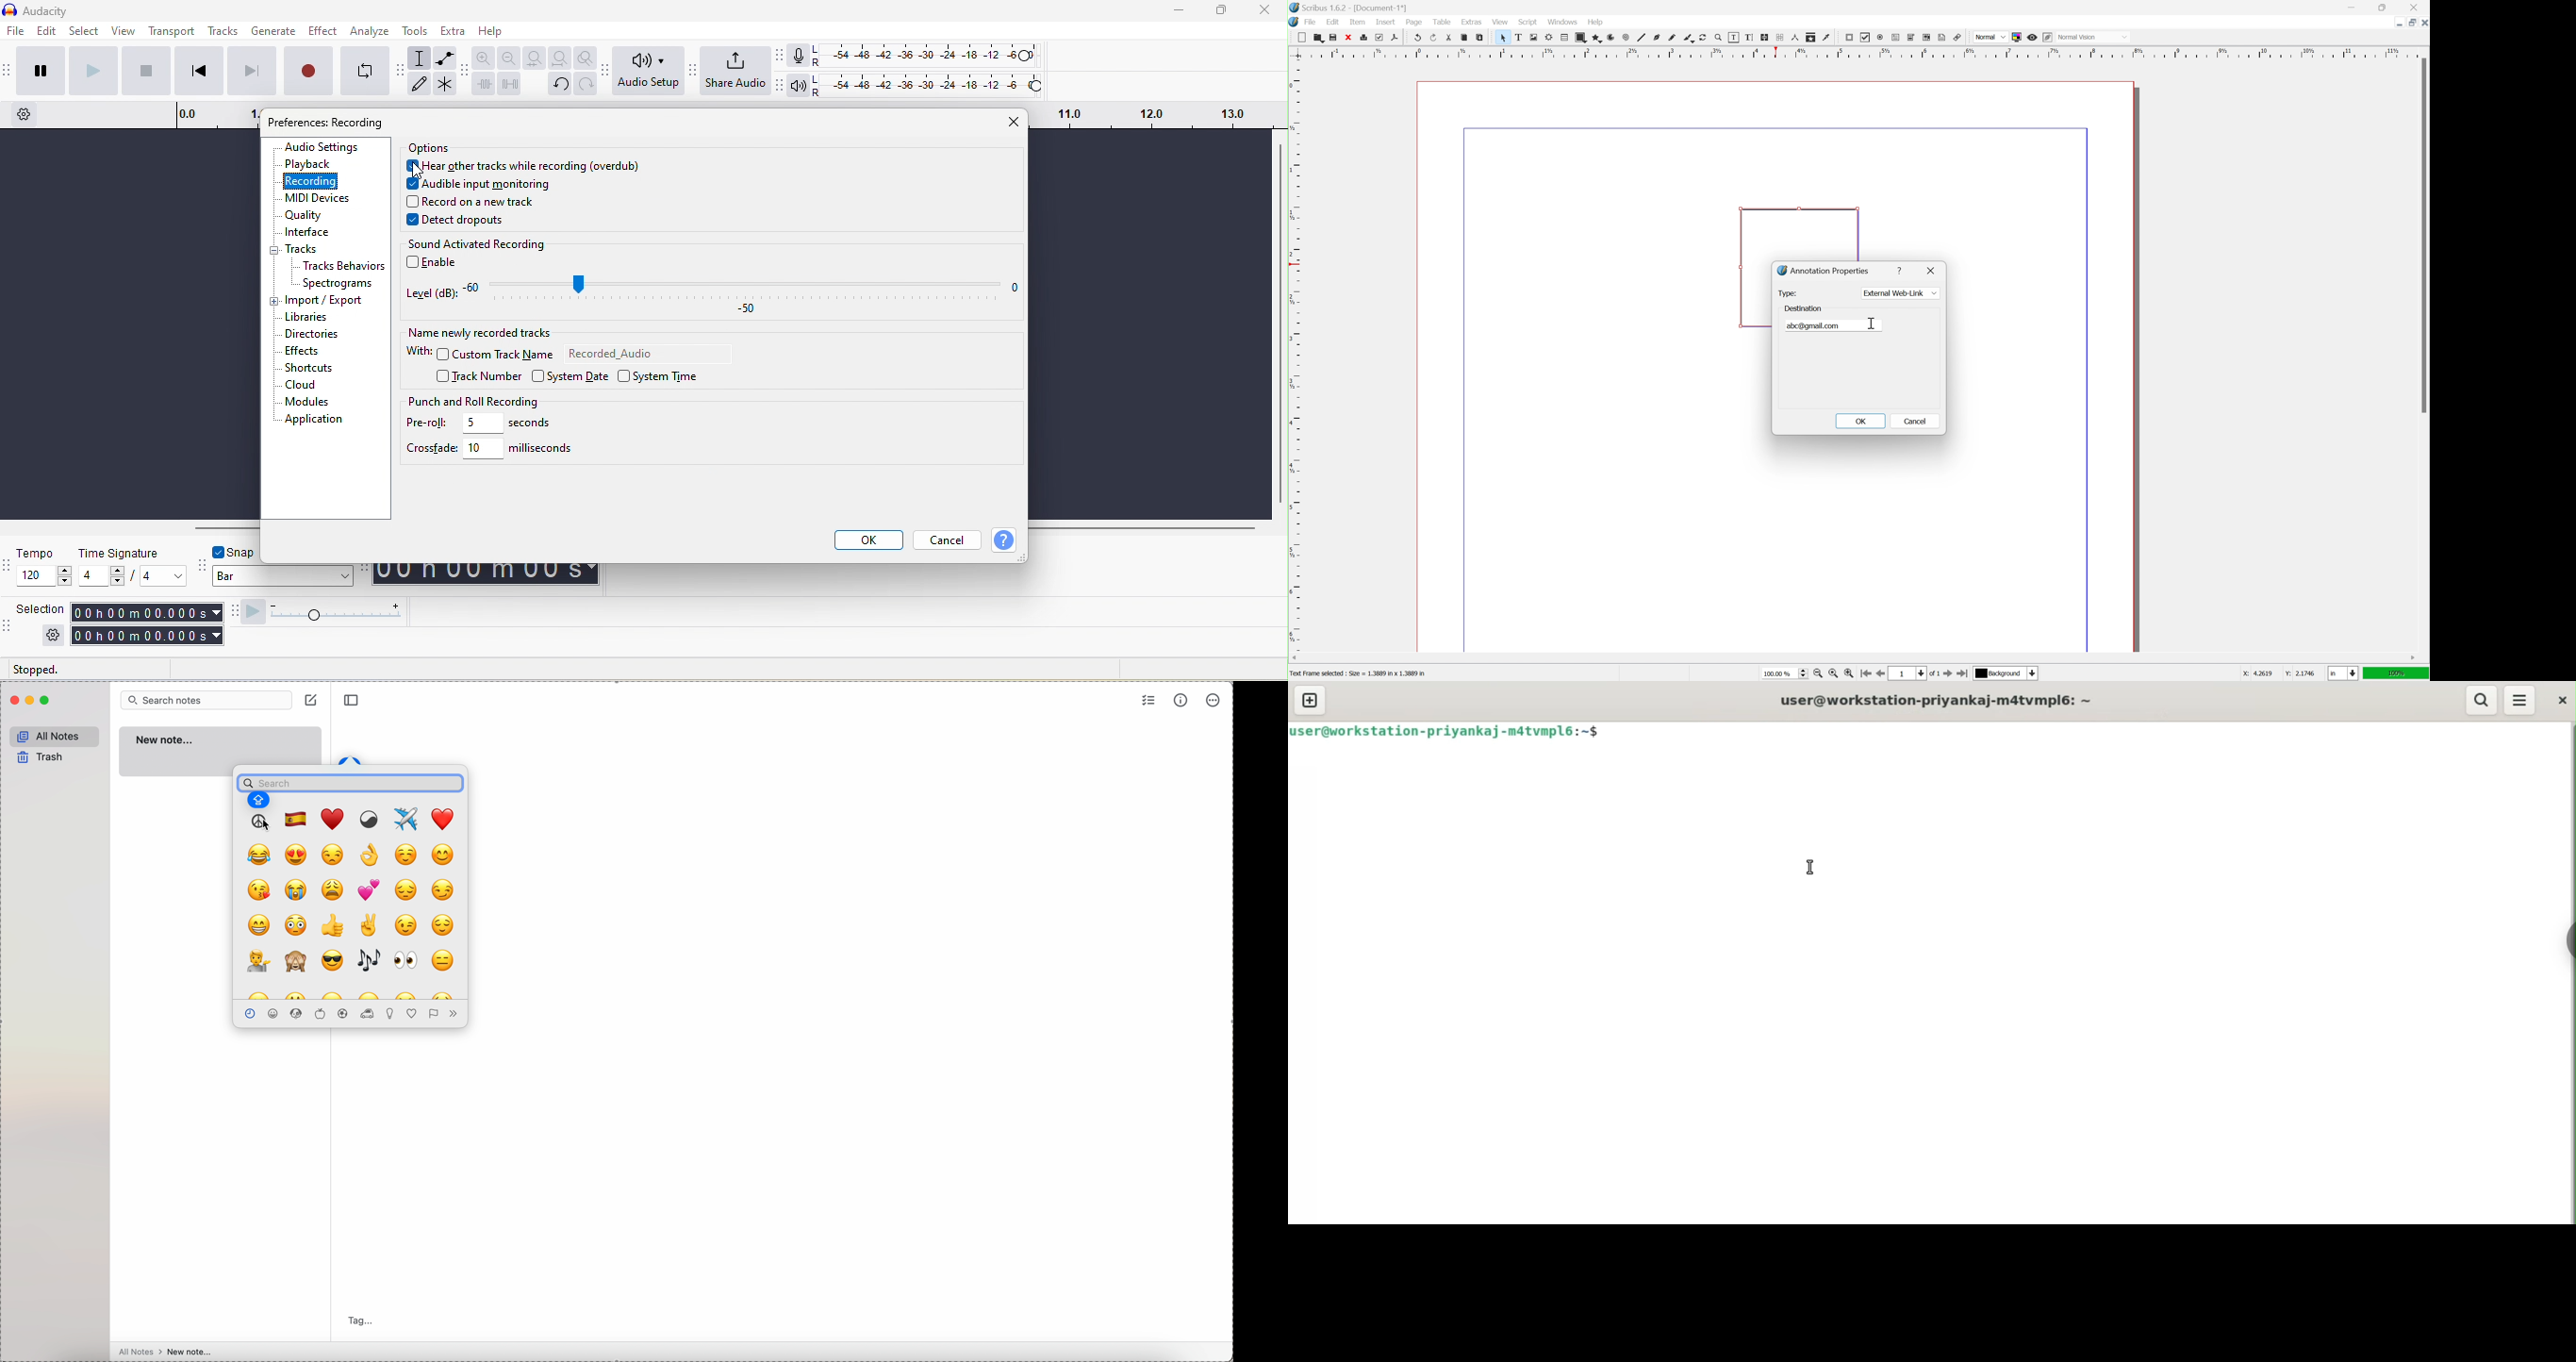 This screenshot has height=1372, width=2576. I want to click on render frame, so click(1549, 37).